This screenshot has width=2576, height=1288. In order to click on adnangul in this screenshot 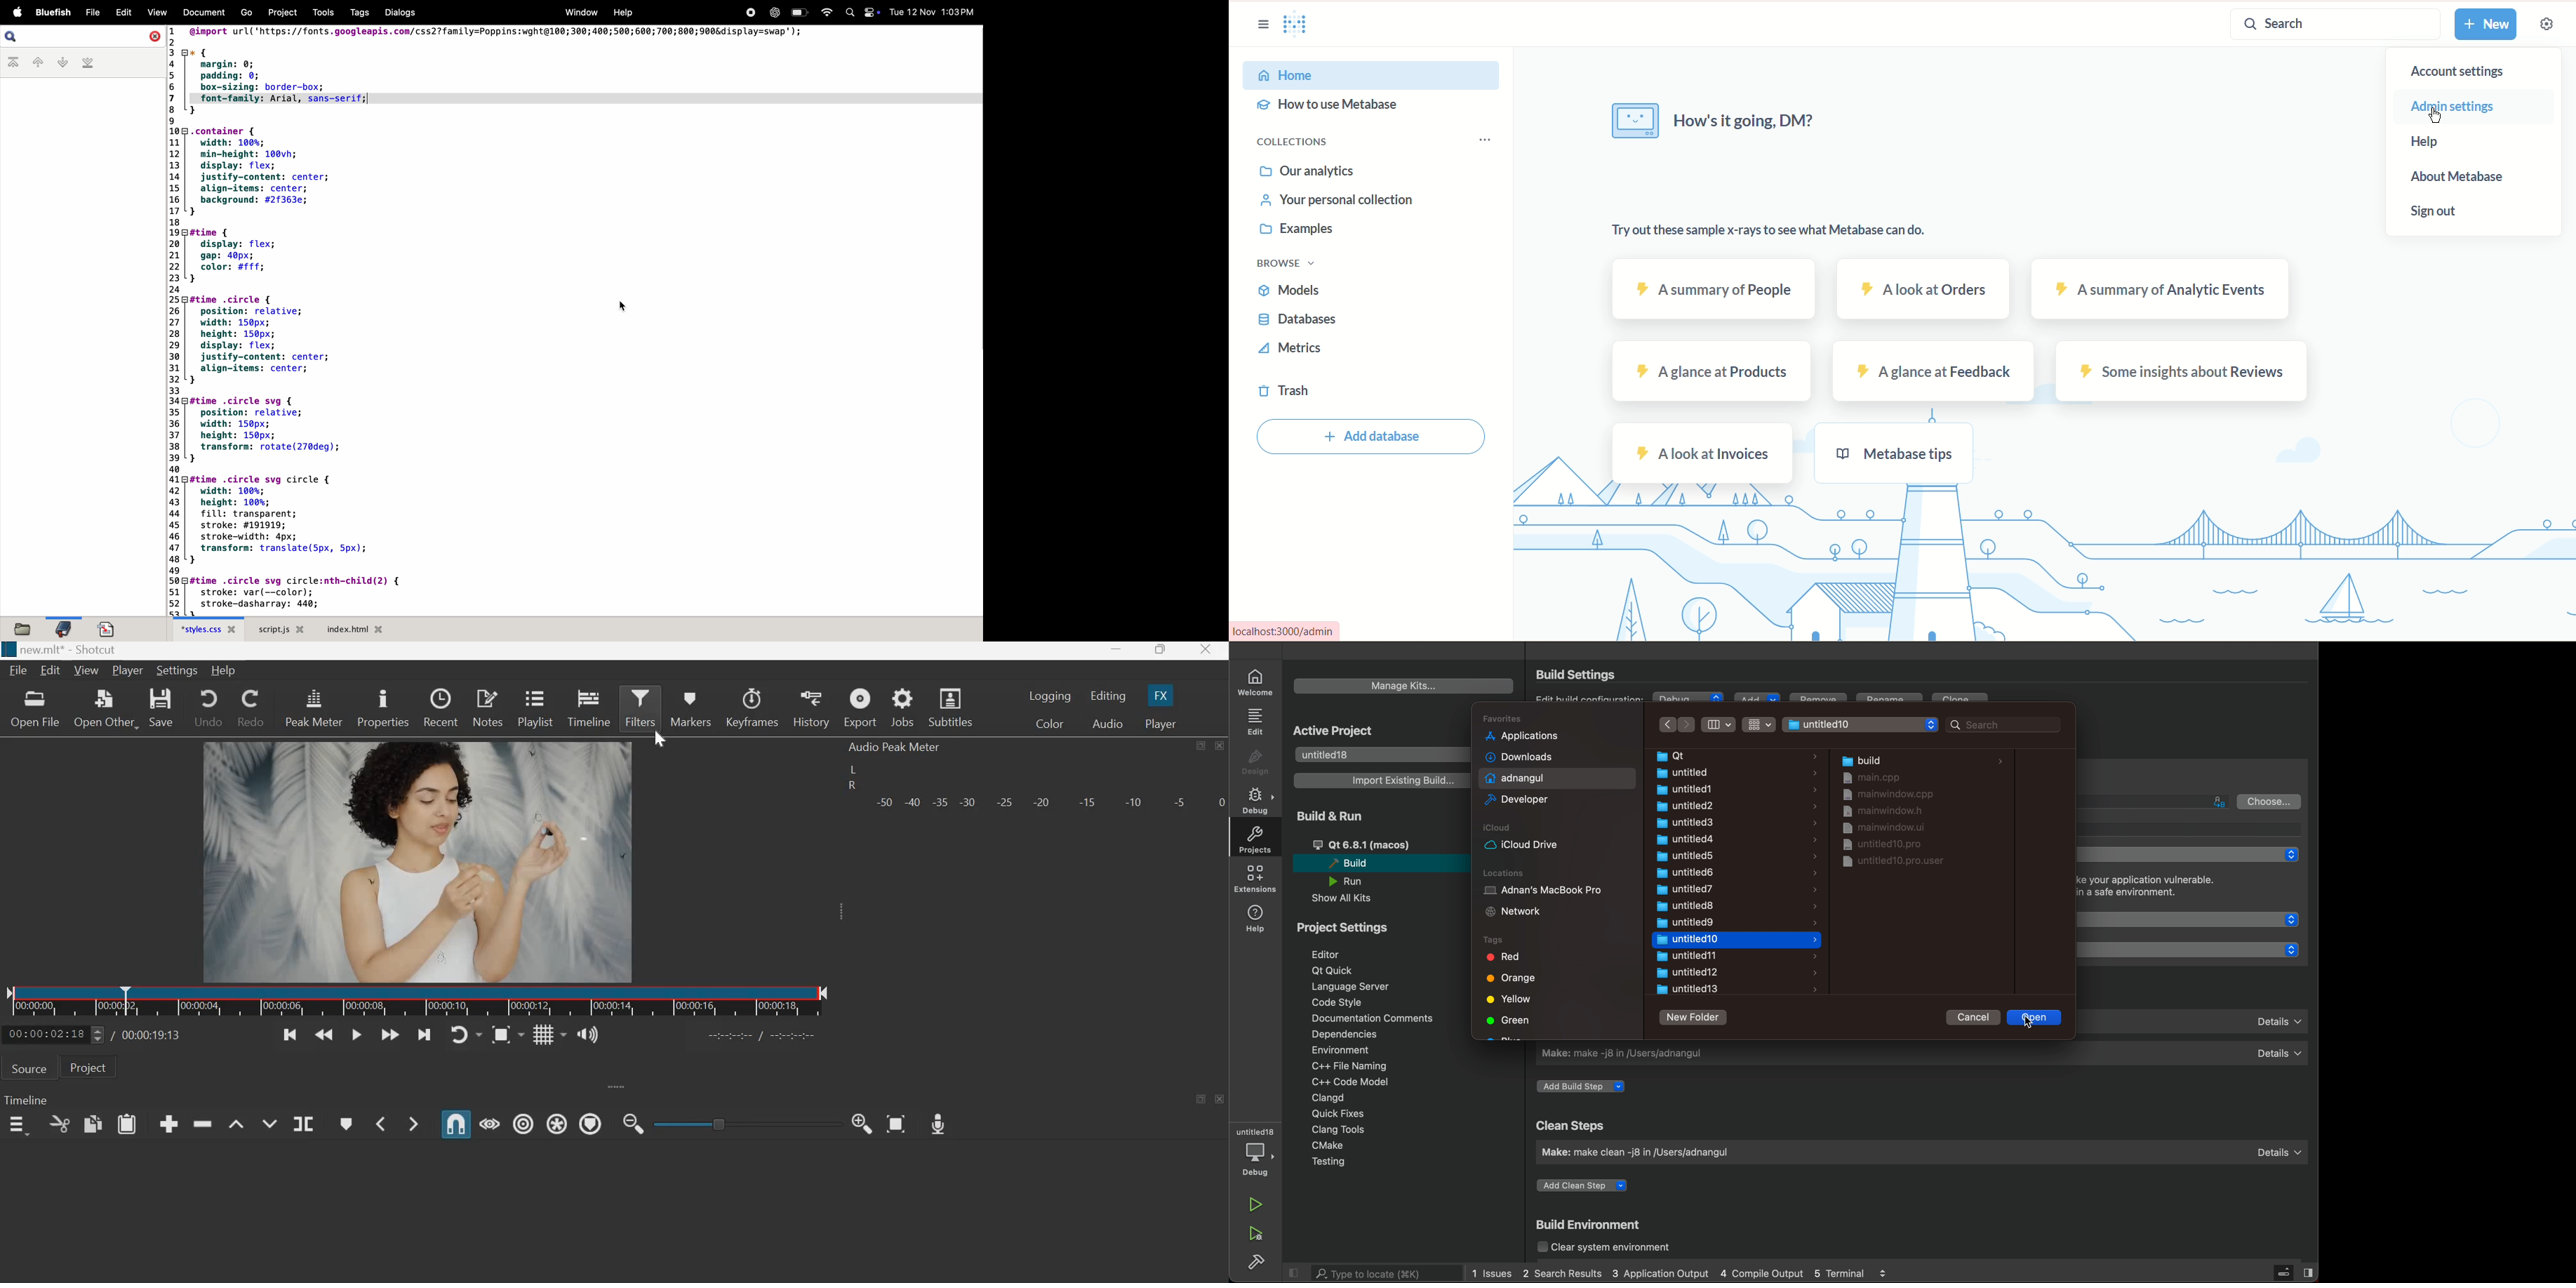, I will do `click(1517, 777)`.